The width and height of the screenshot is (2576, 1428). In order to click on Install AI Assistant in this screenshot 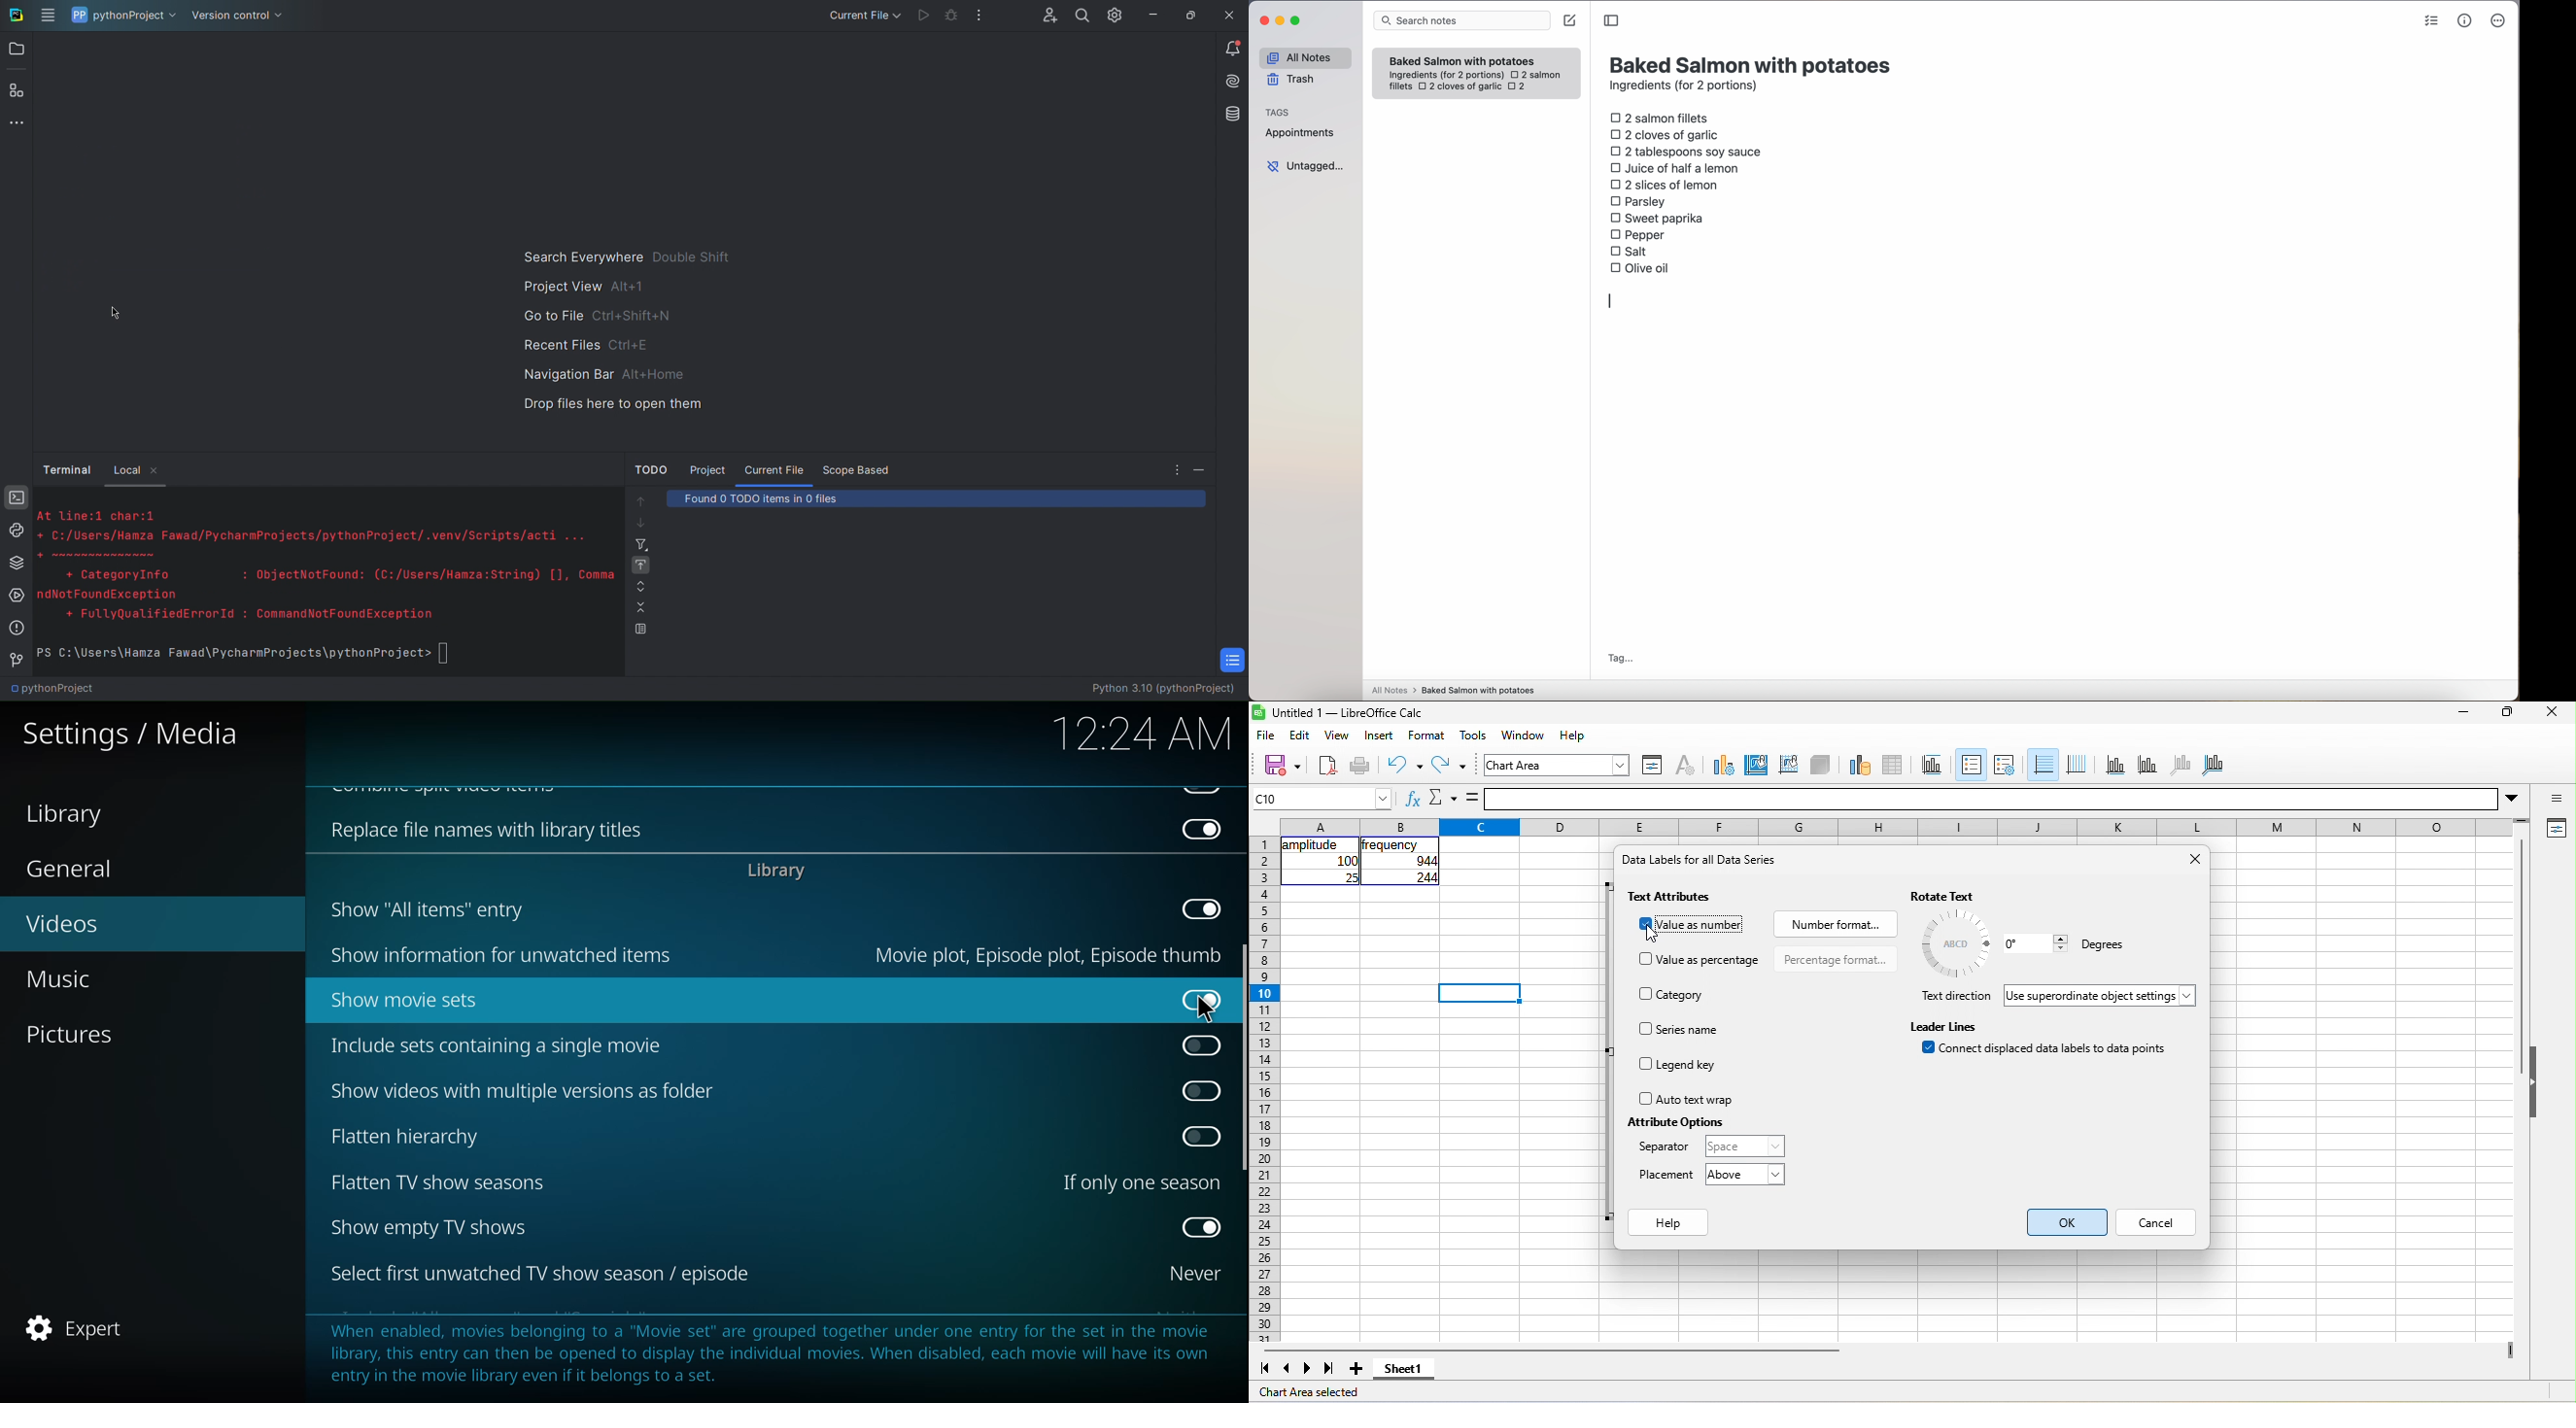, I will do `click(1231, 83)`.